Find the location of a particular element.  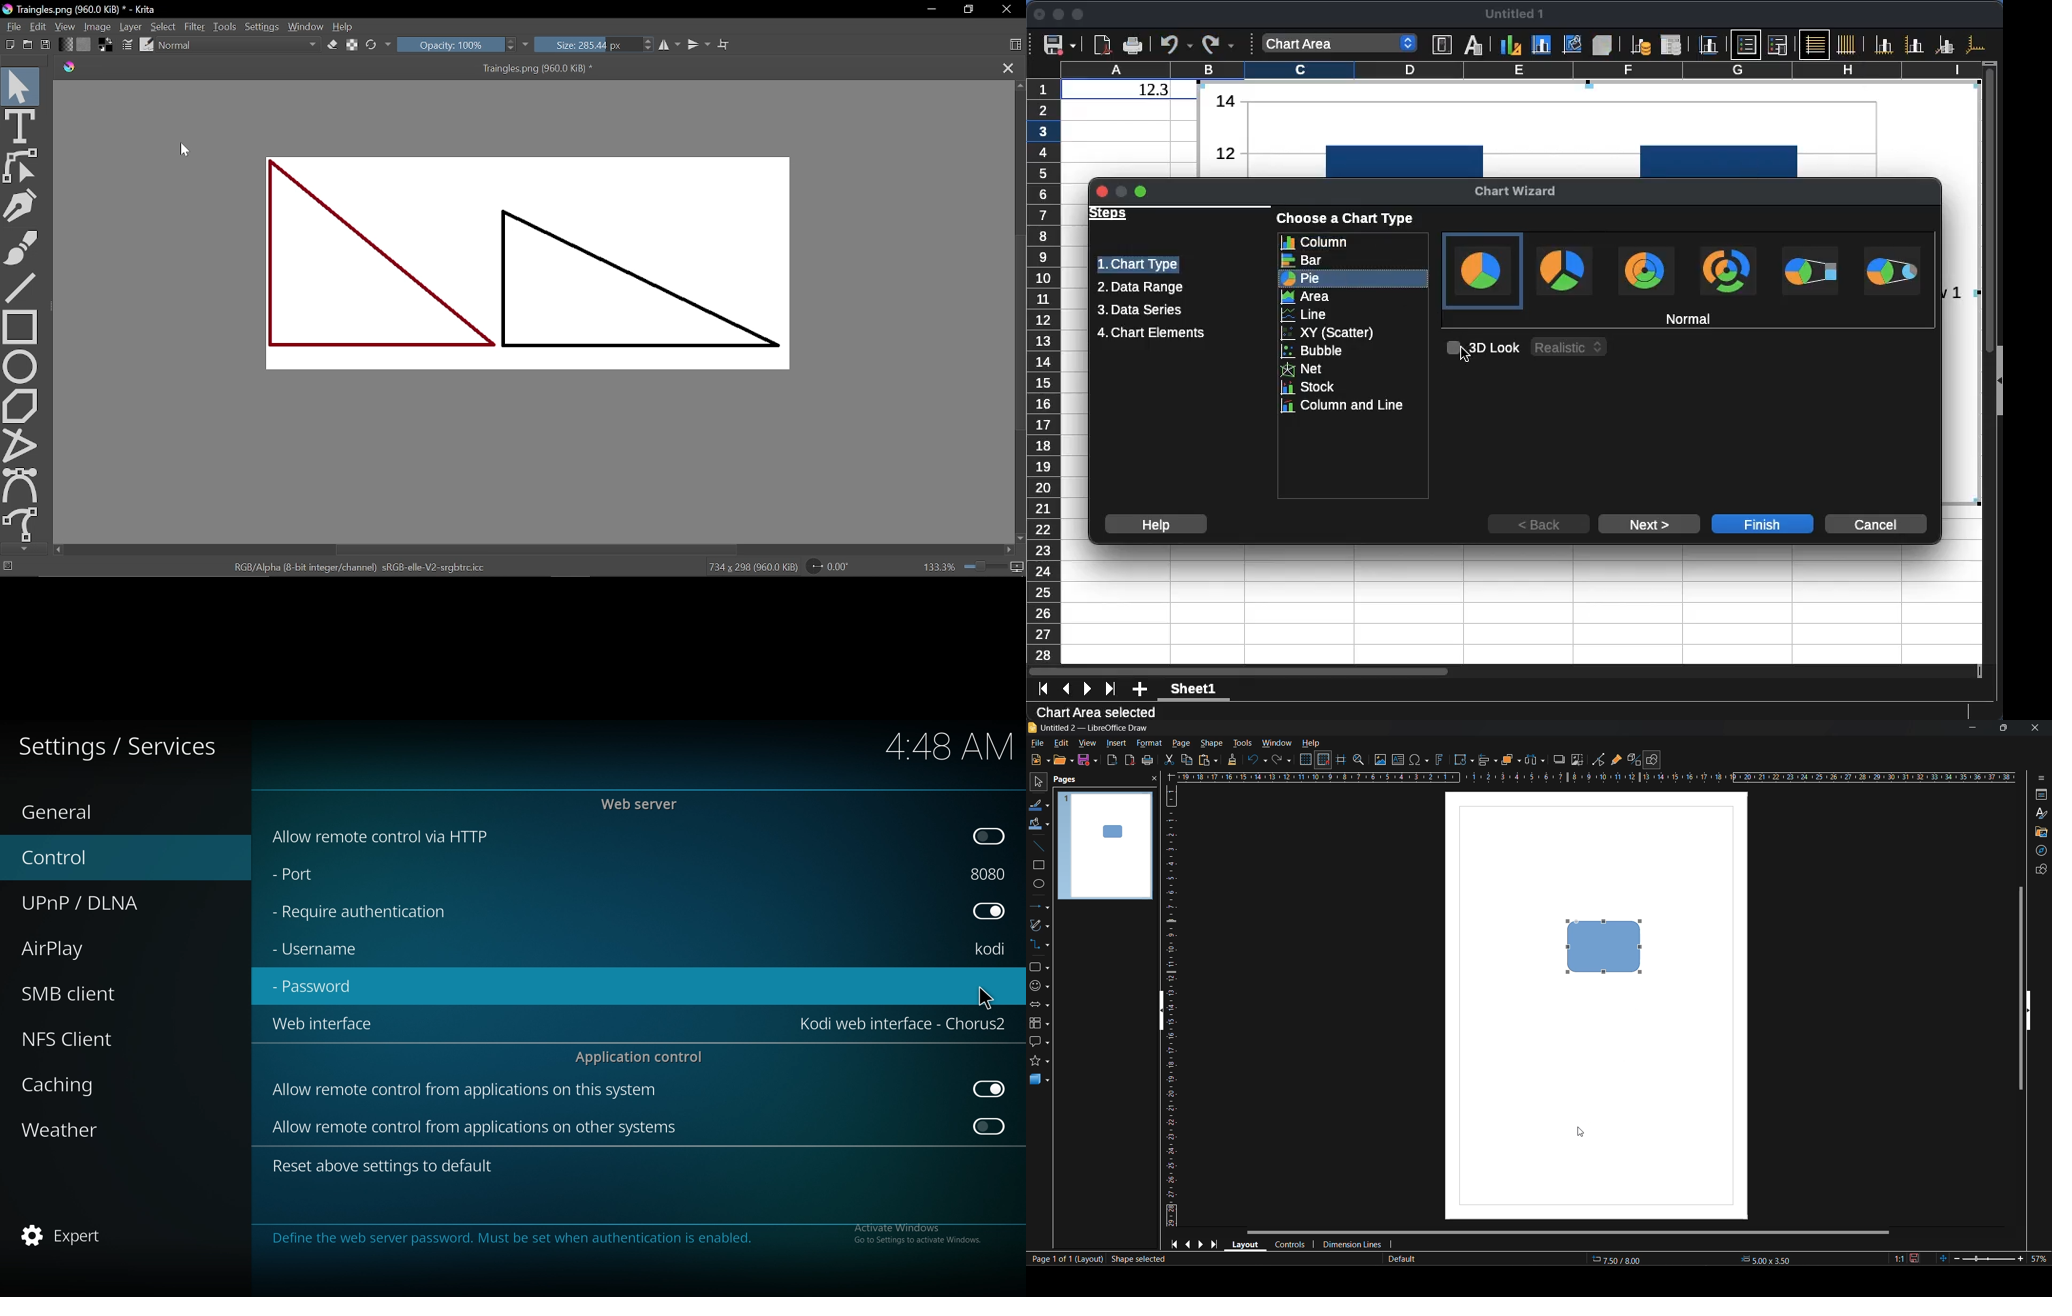

scaling factor is located at coordinates (1900, 1259).